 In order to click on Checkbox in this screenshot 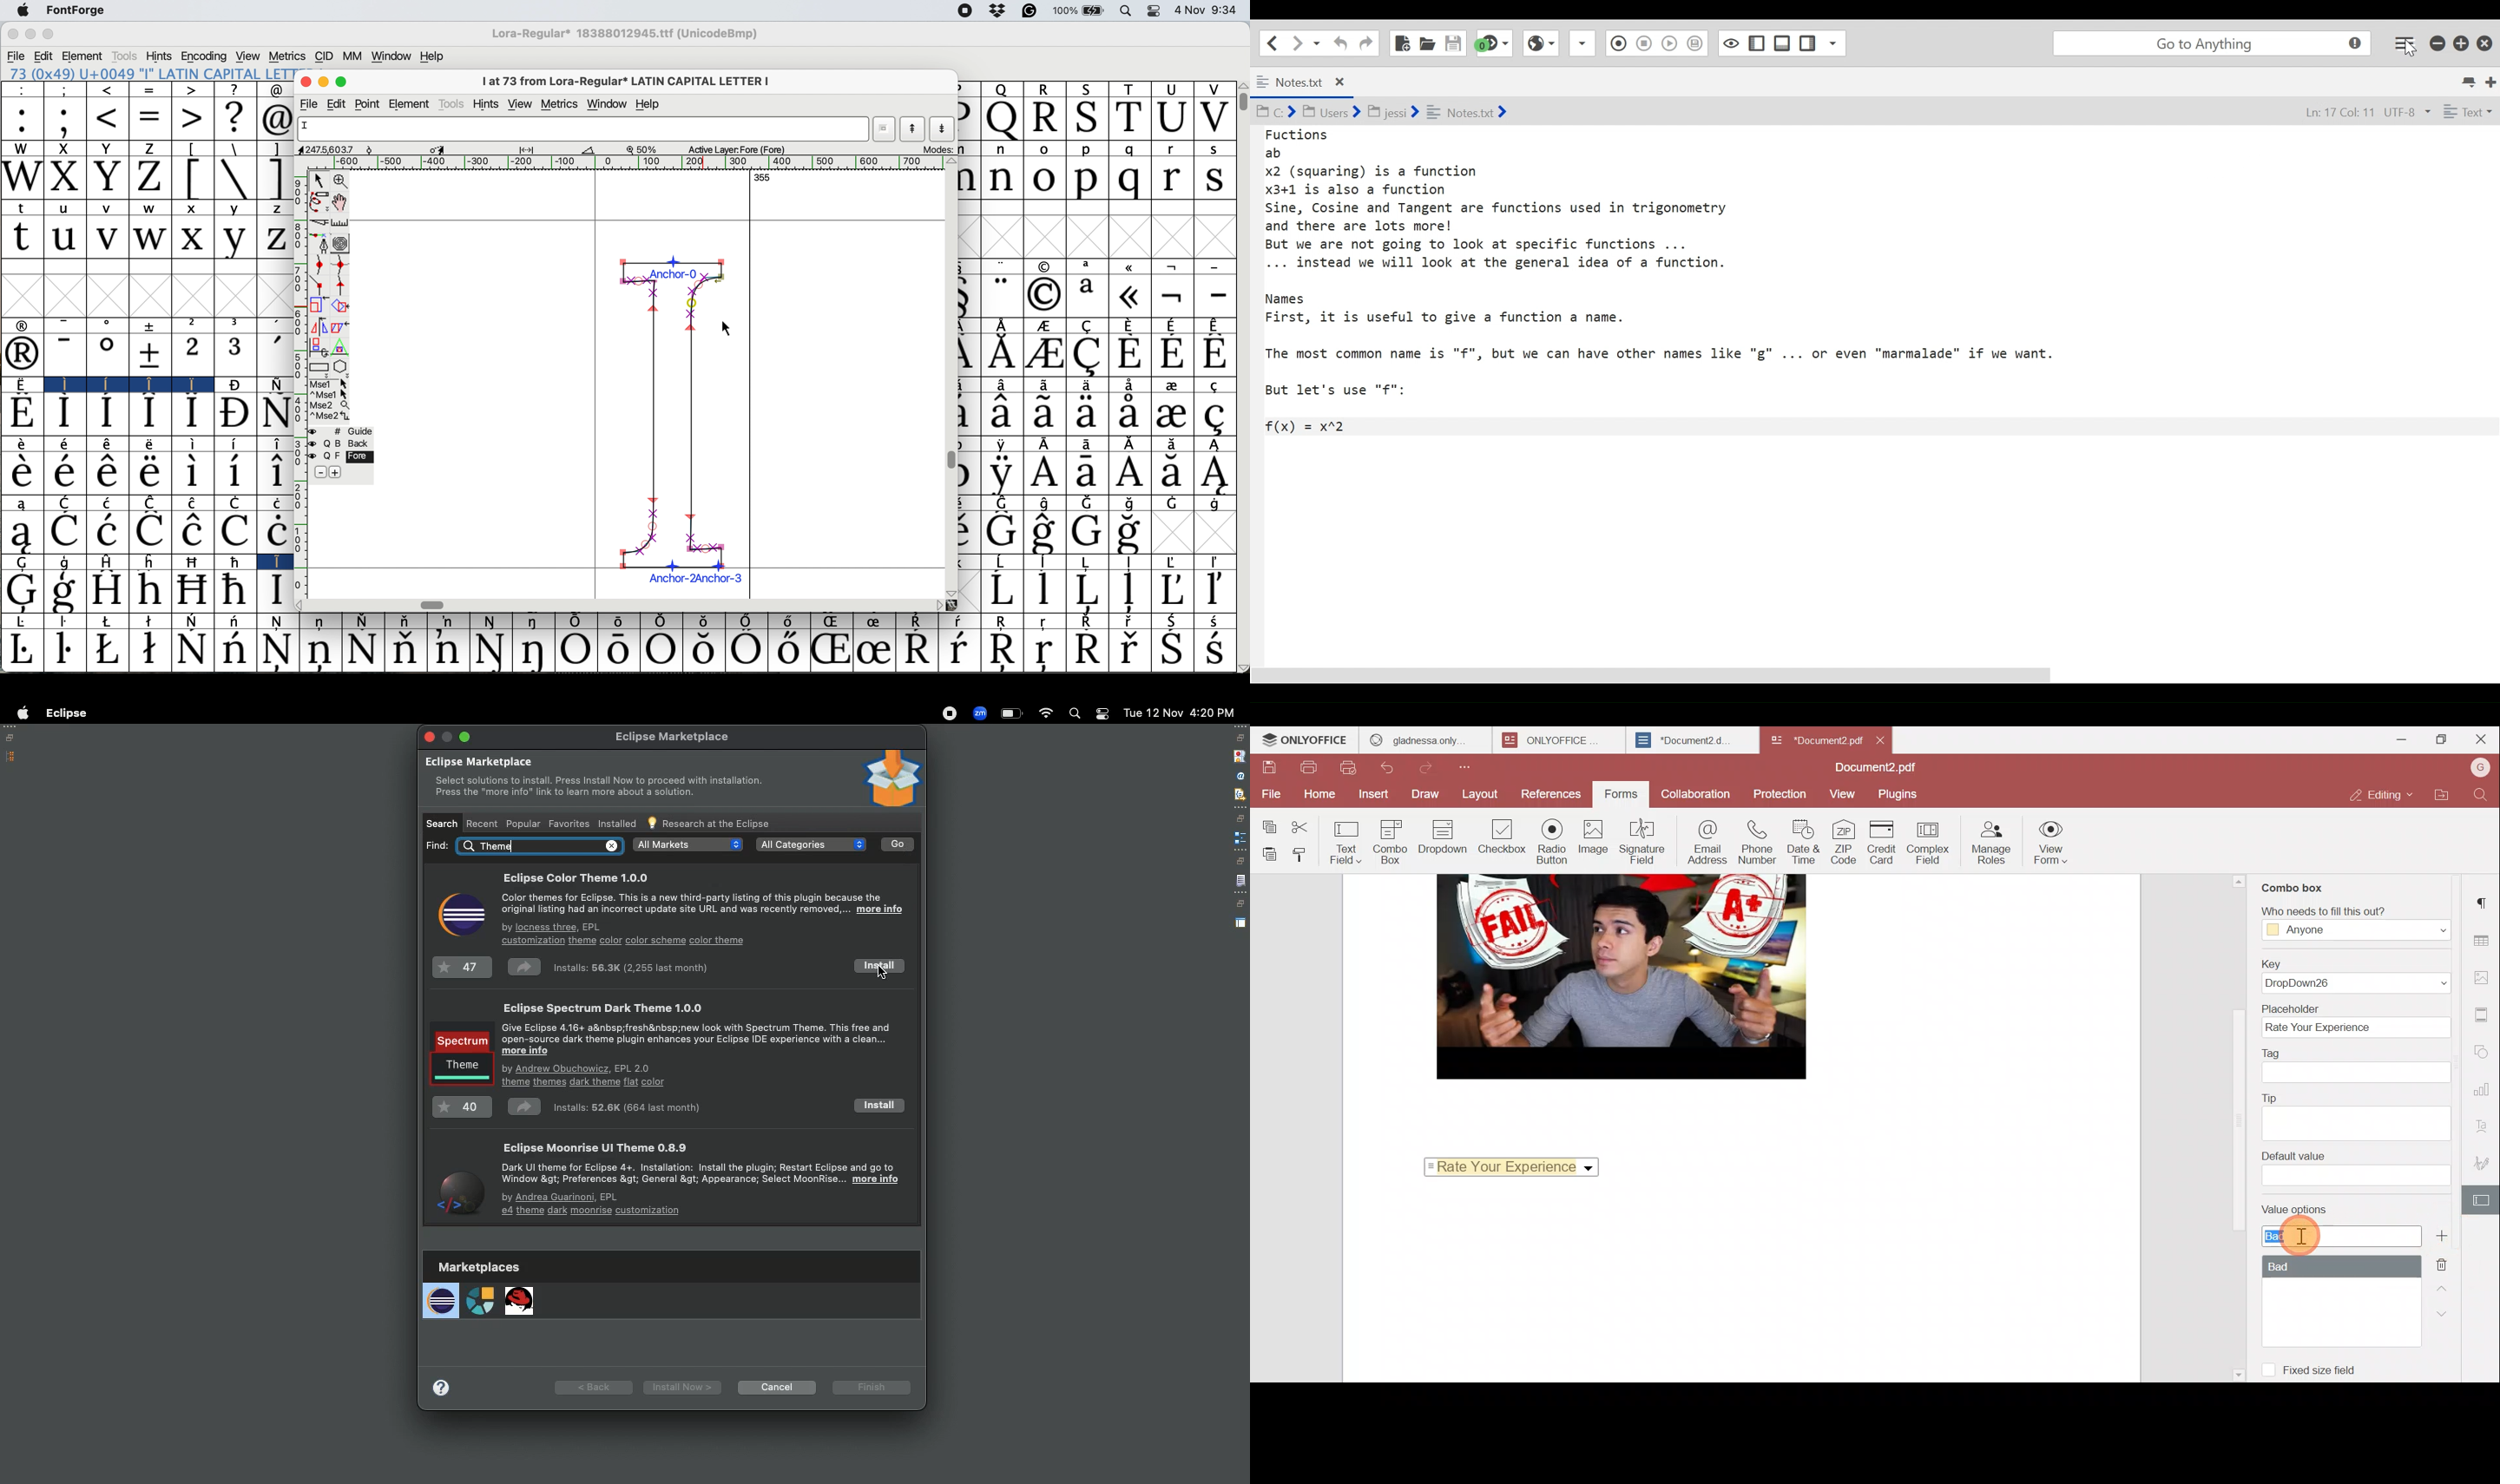, I will do `click(1499, 838)`.